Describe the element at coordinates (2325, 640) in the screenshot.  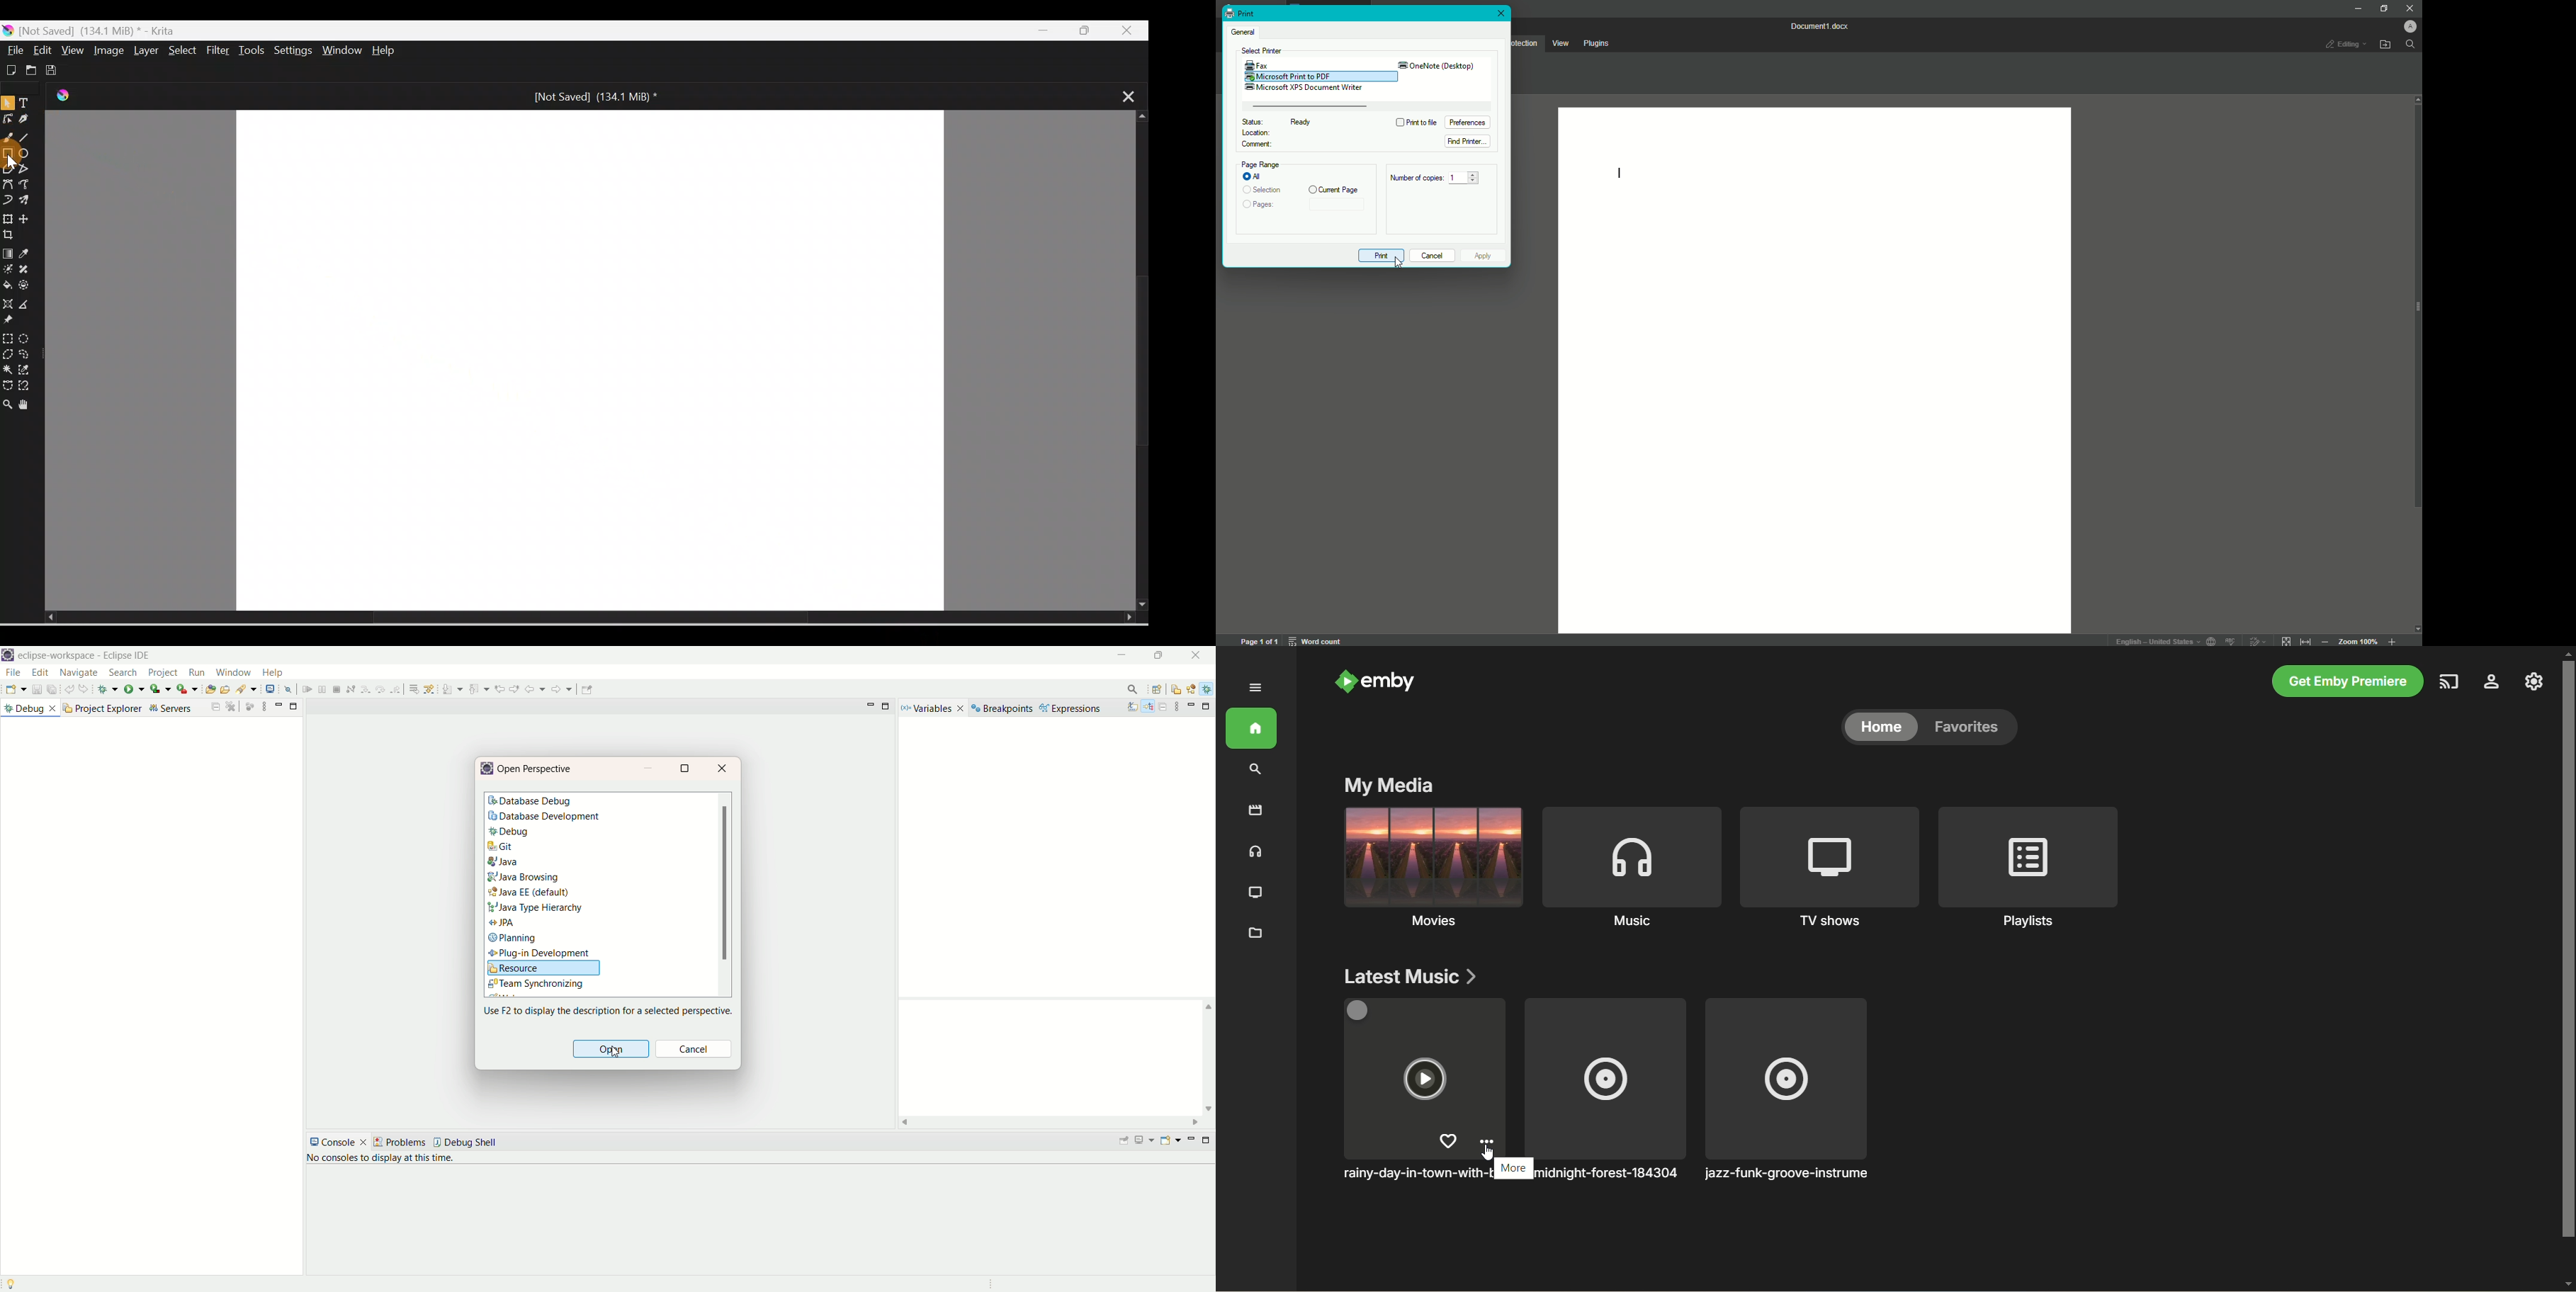
I see `Zoom out` at that location.